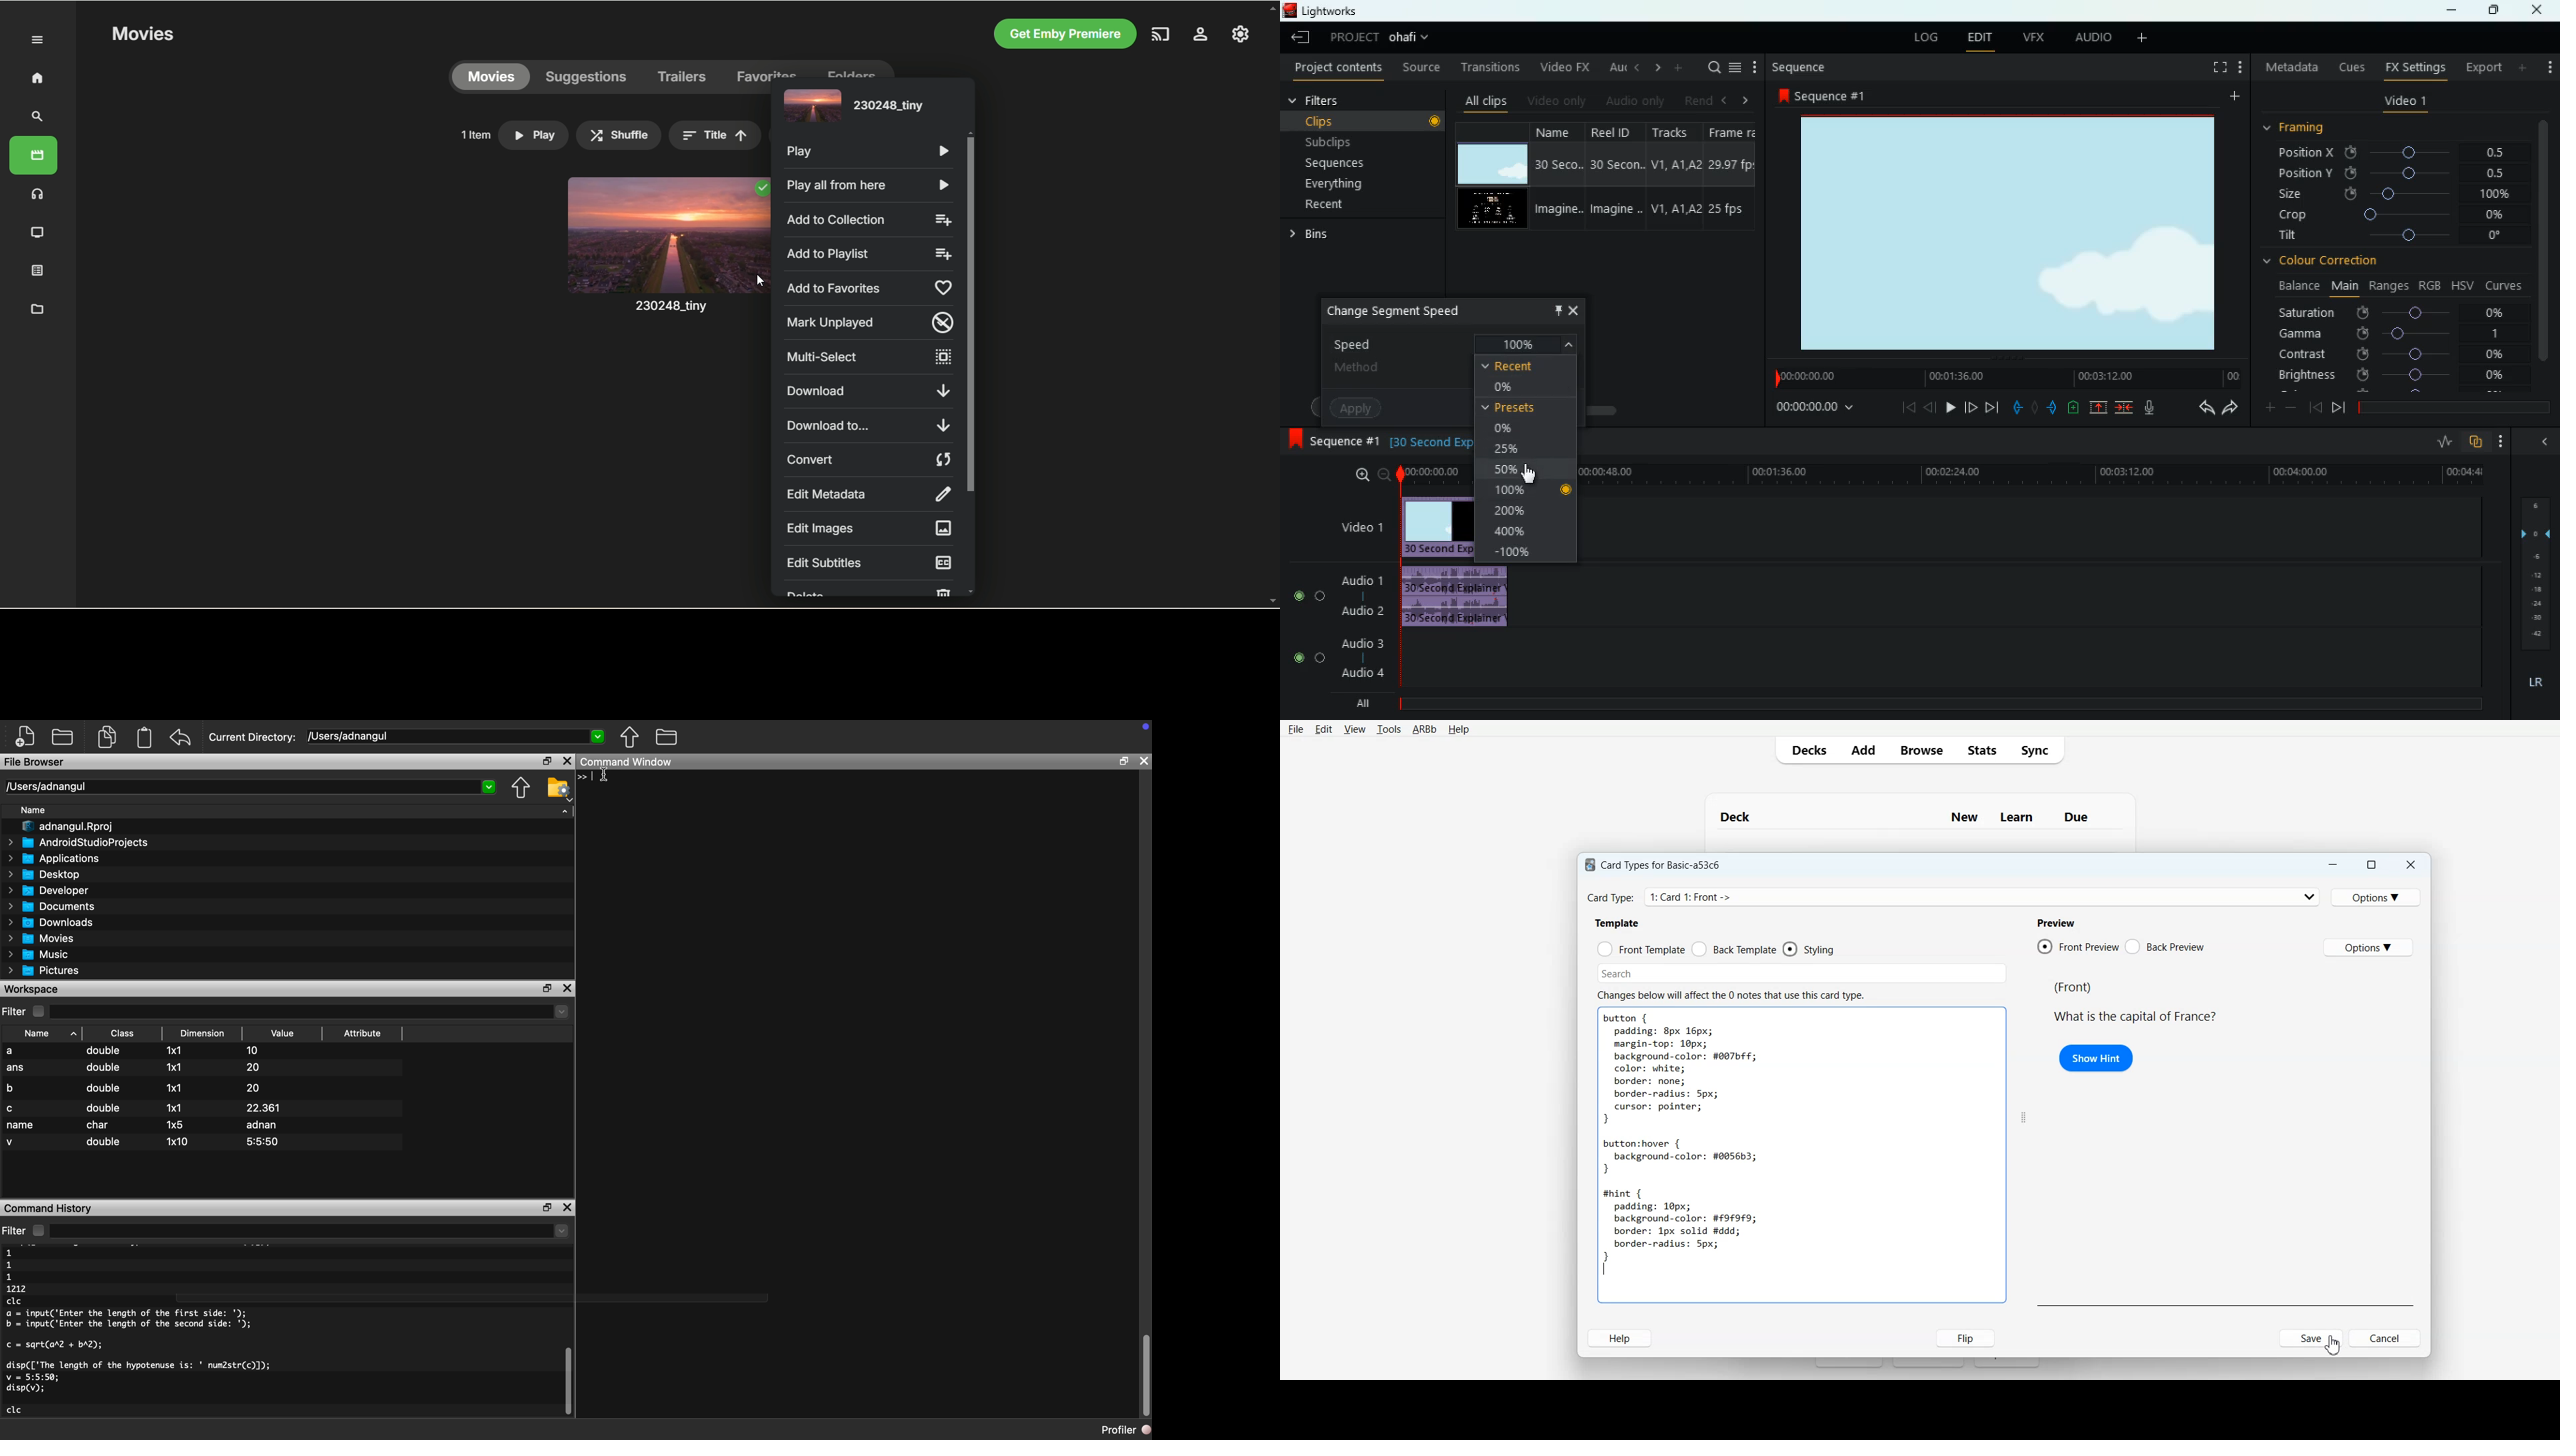  I want to click on vfx, so click(2031, 37).